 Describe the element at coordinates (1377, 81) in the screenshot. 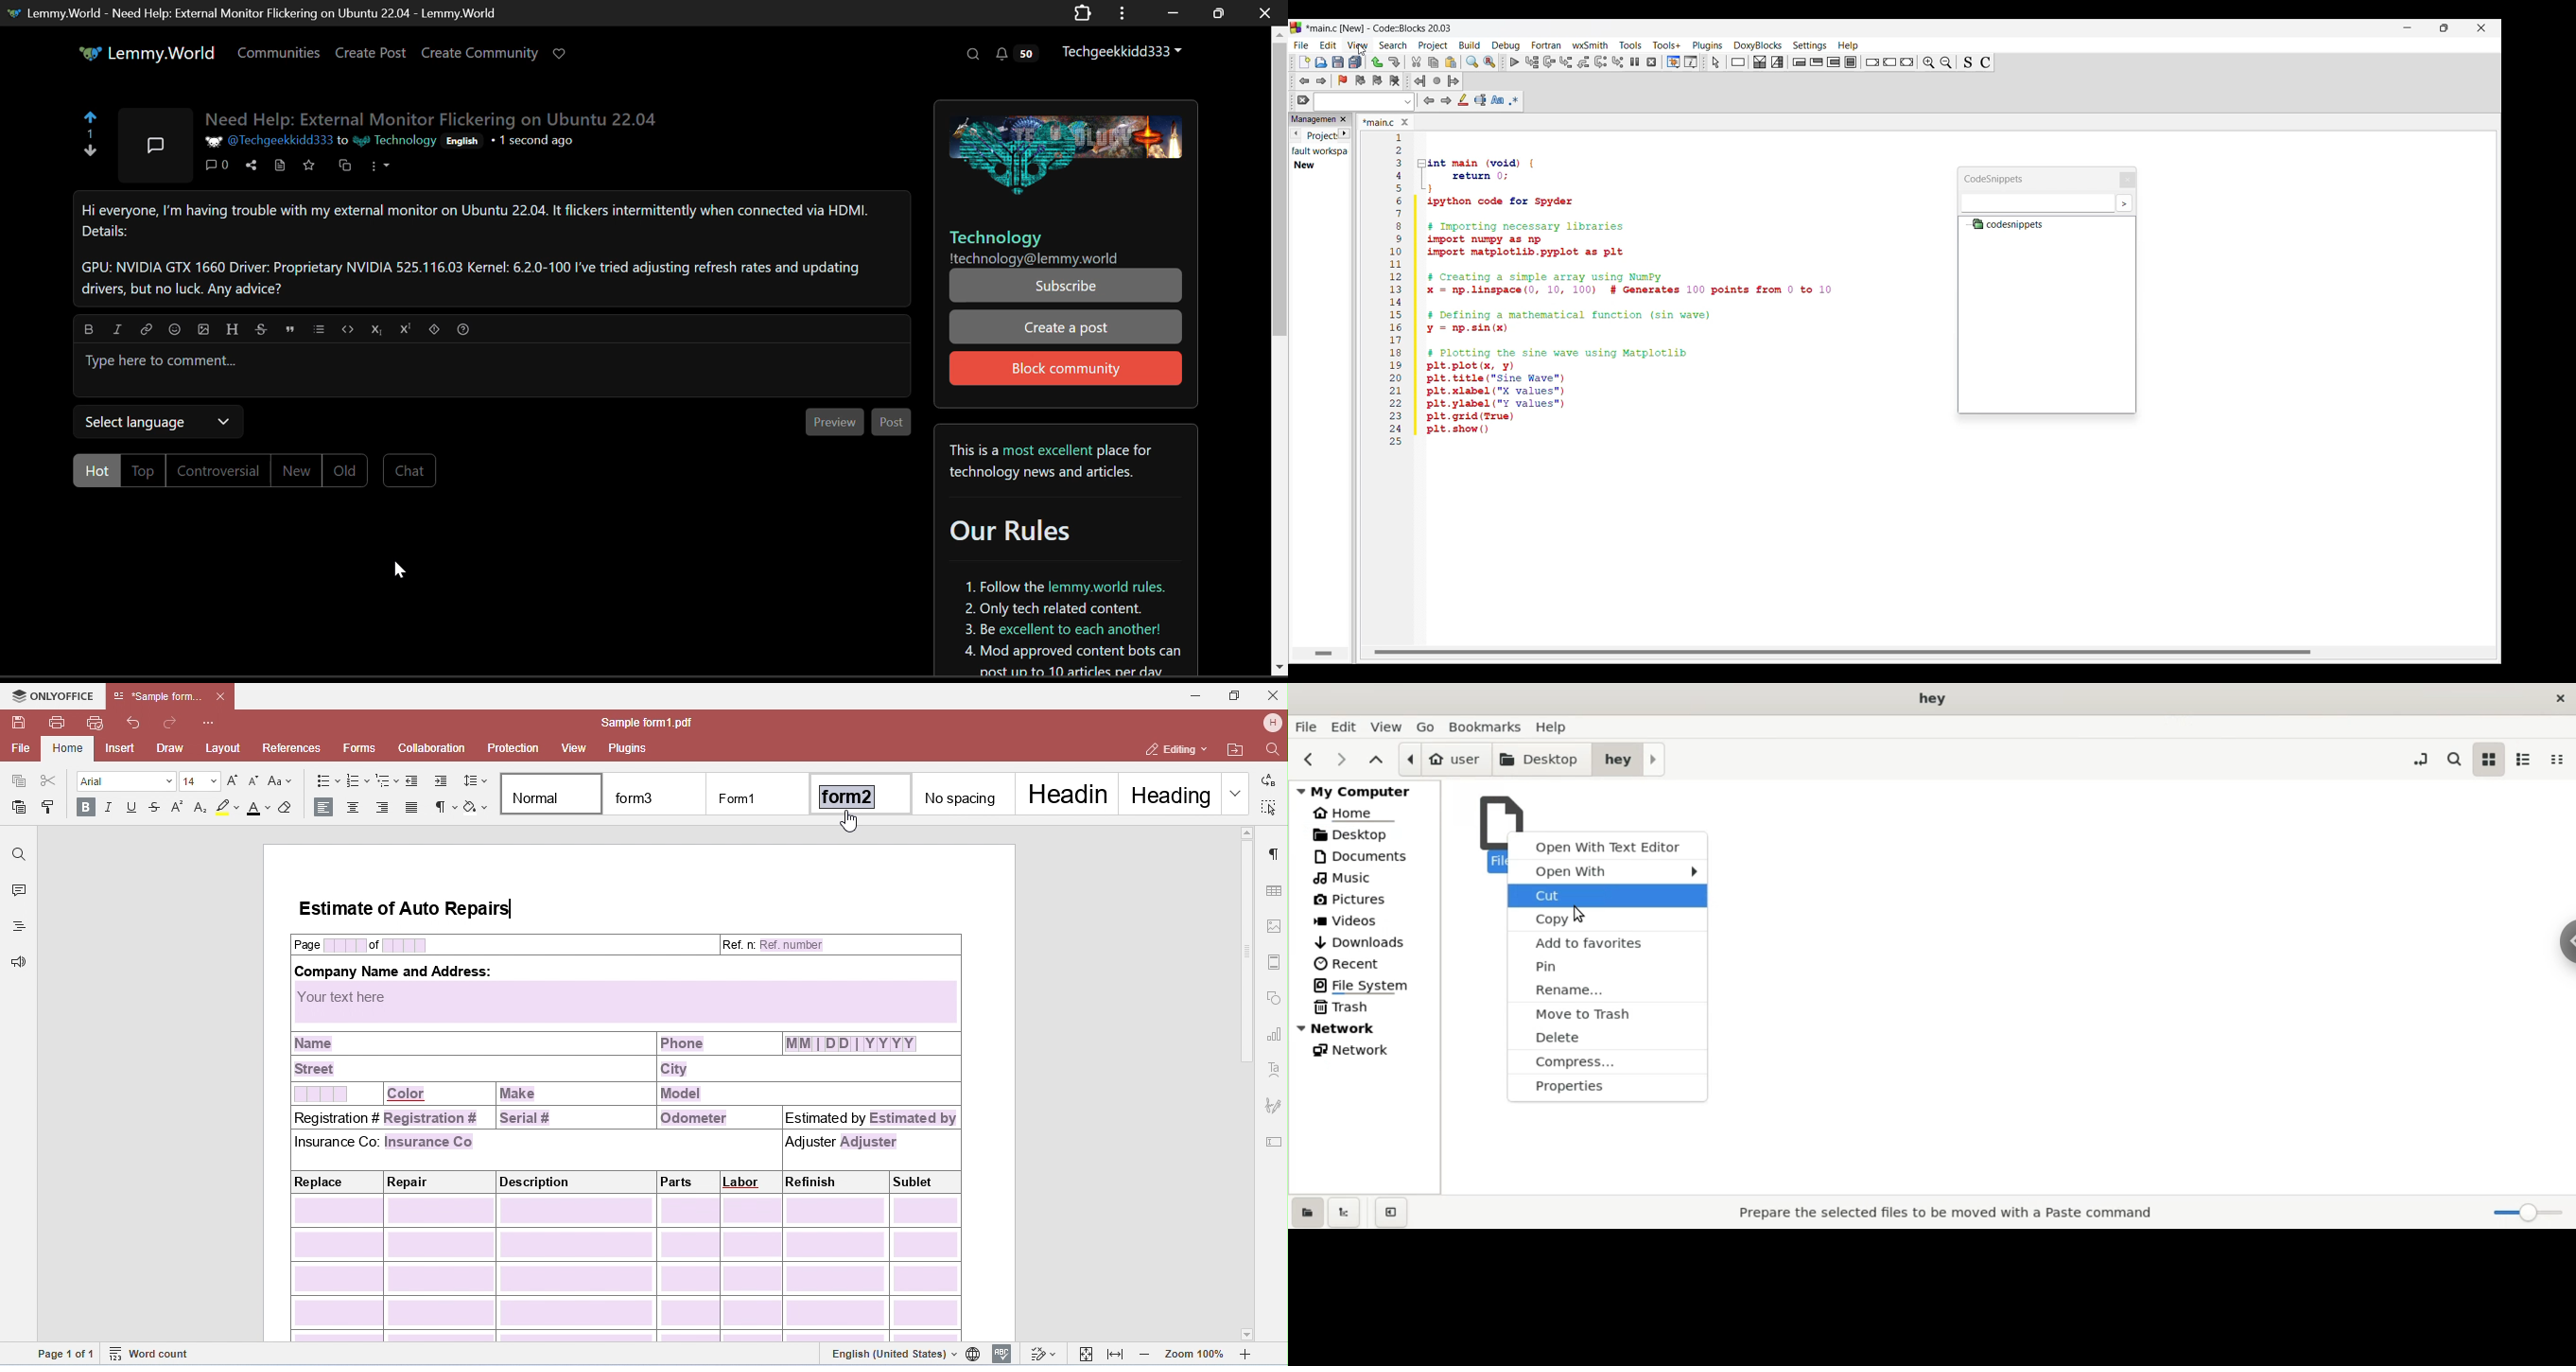

I see `Toggle next` at that location.